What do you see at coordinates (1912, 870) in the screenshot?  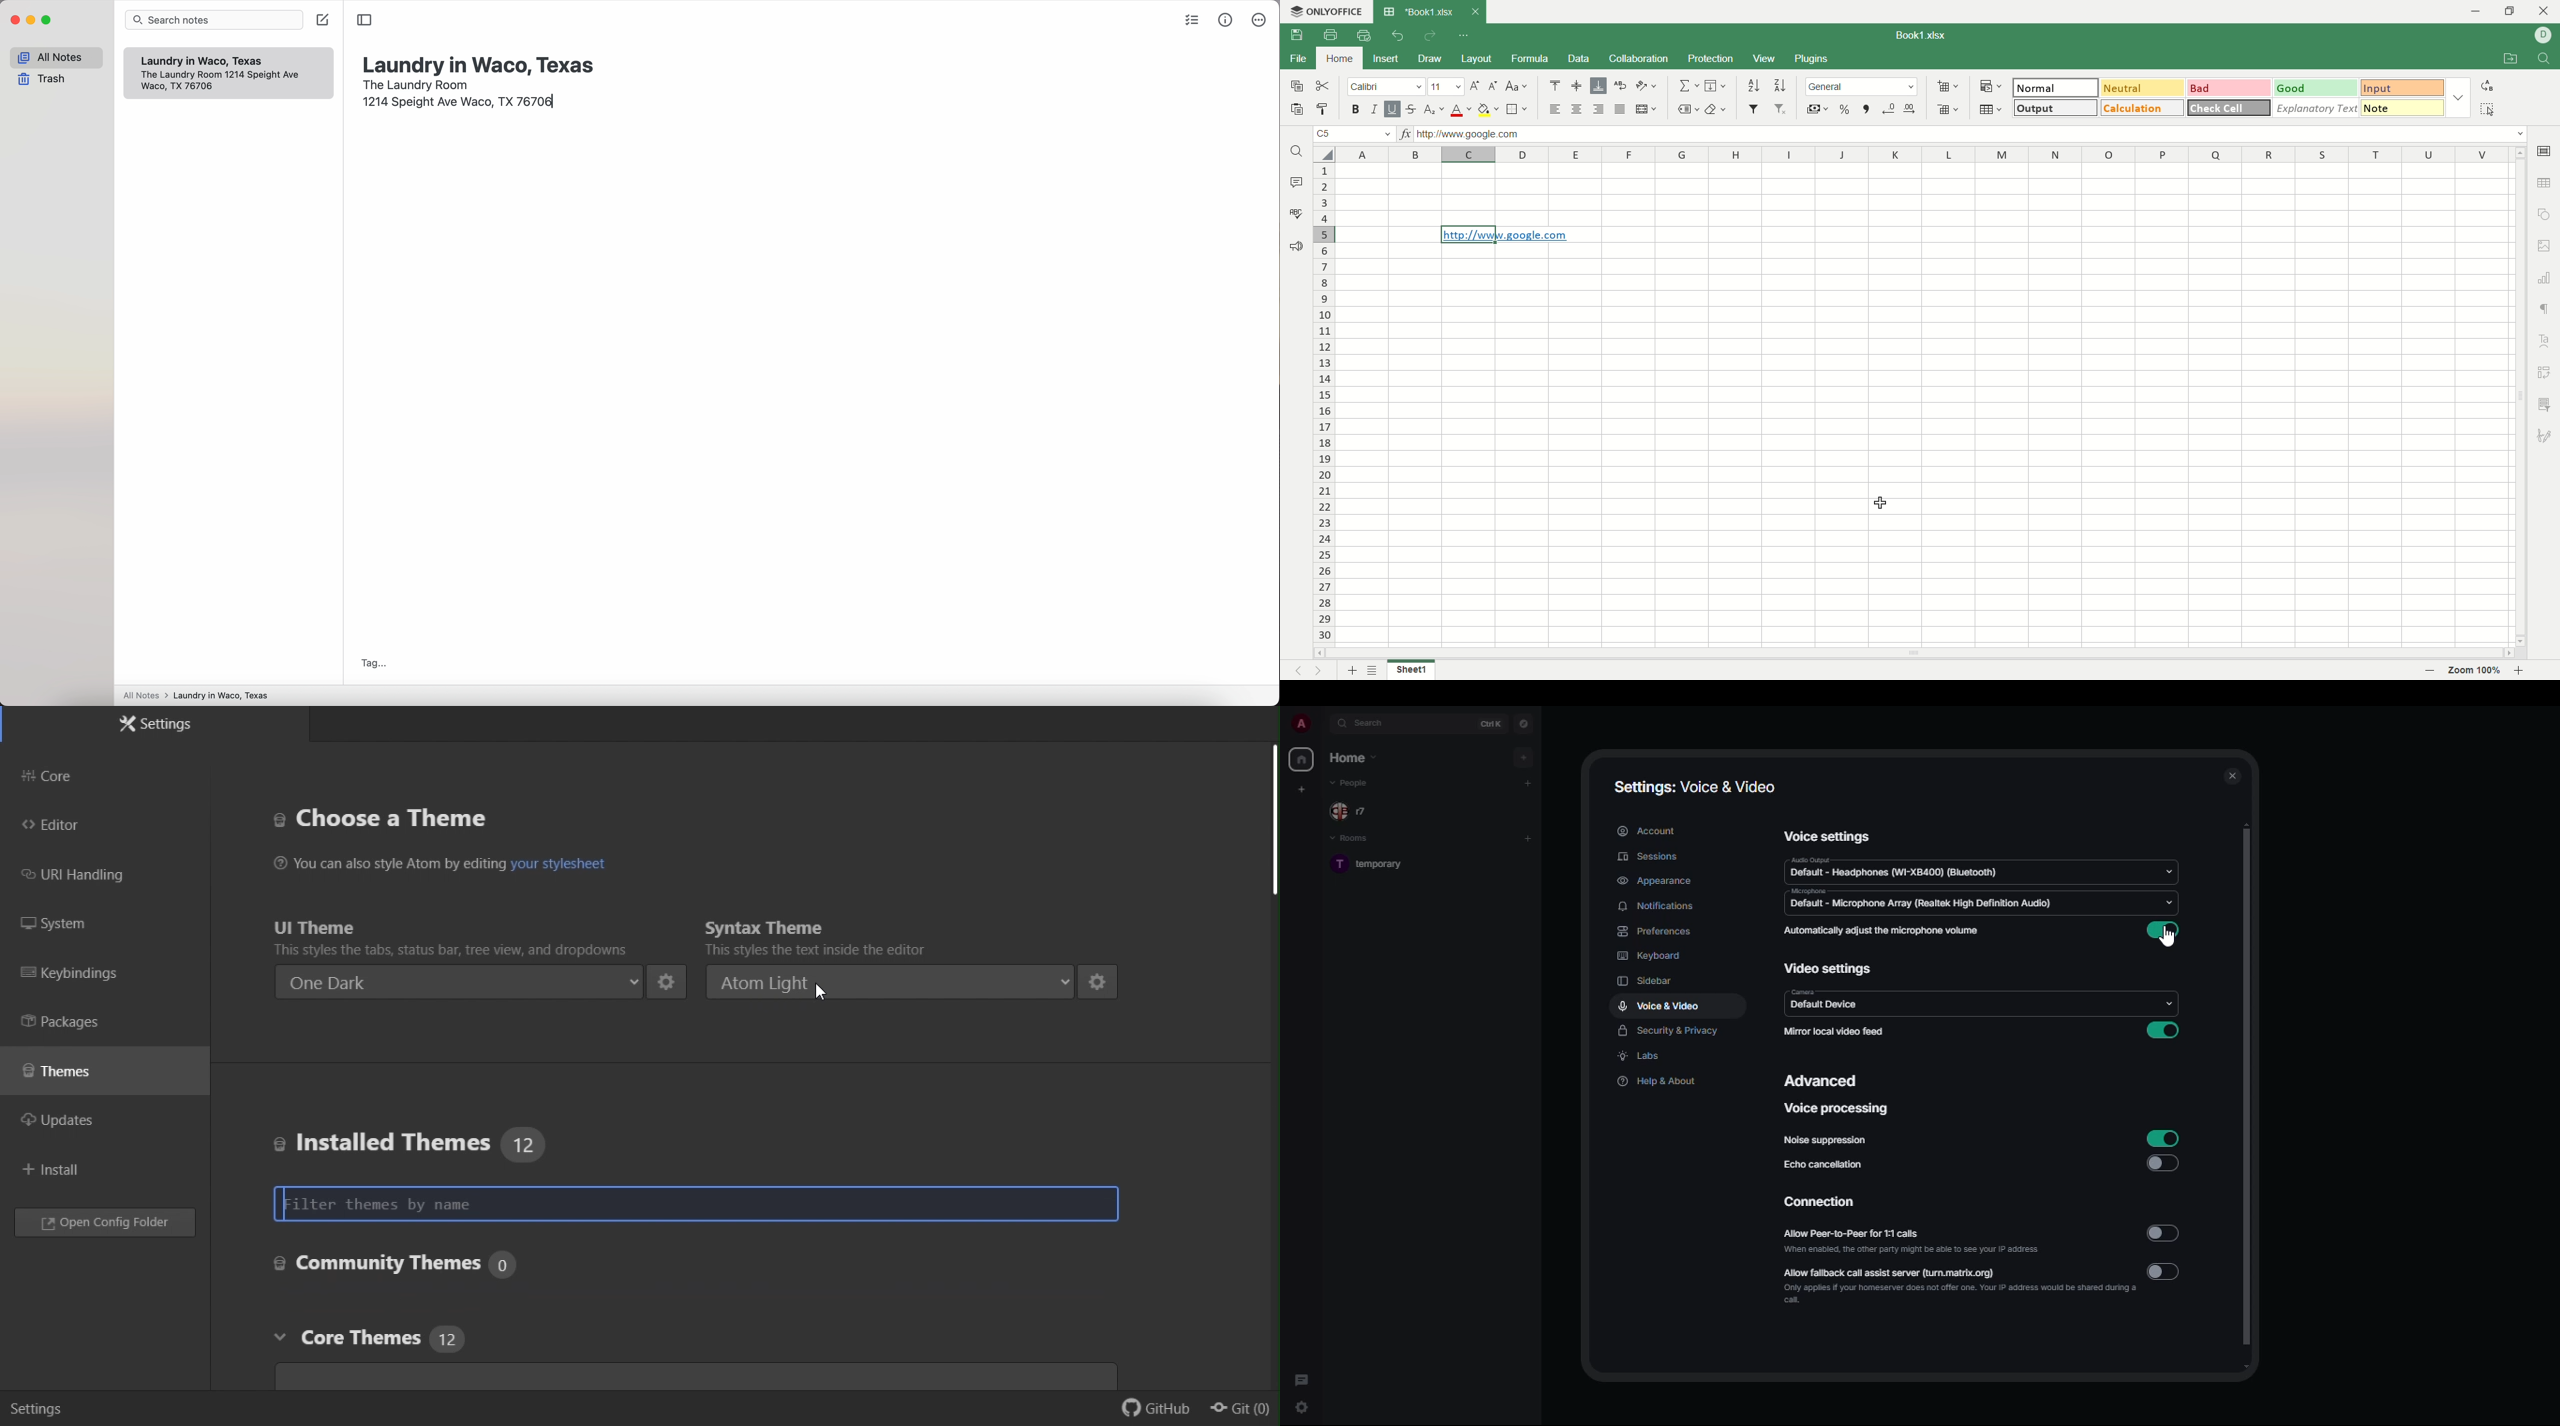 I see `Default - Headphones (WI-XB400) (Bluetooth)` at bounding box center [1912, 870].